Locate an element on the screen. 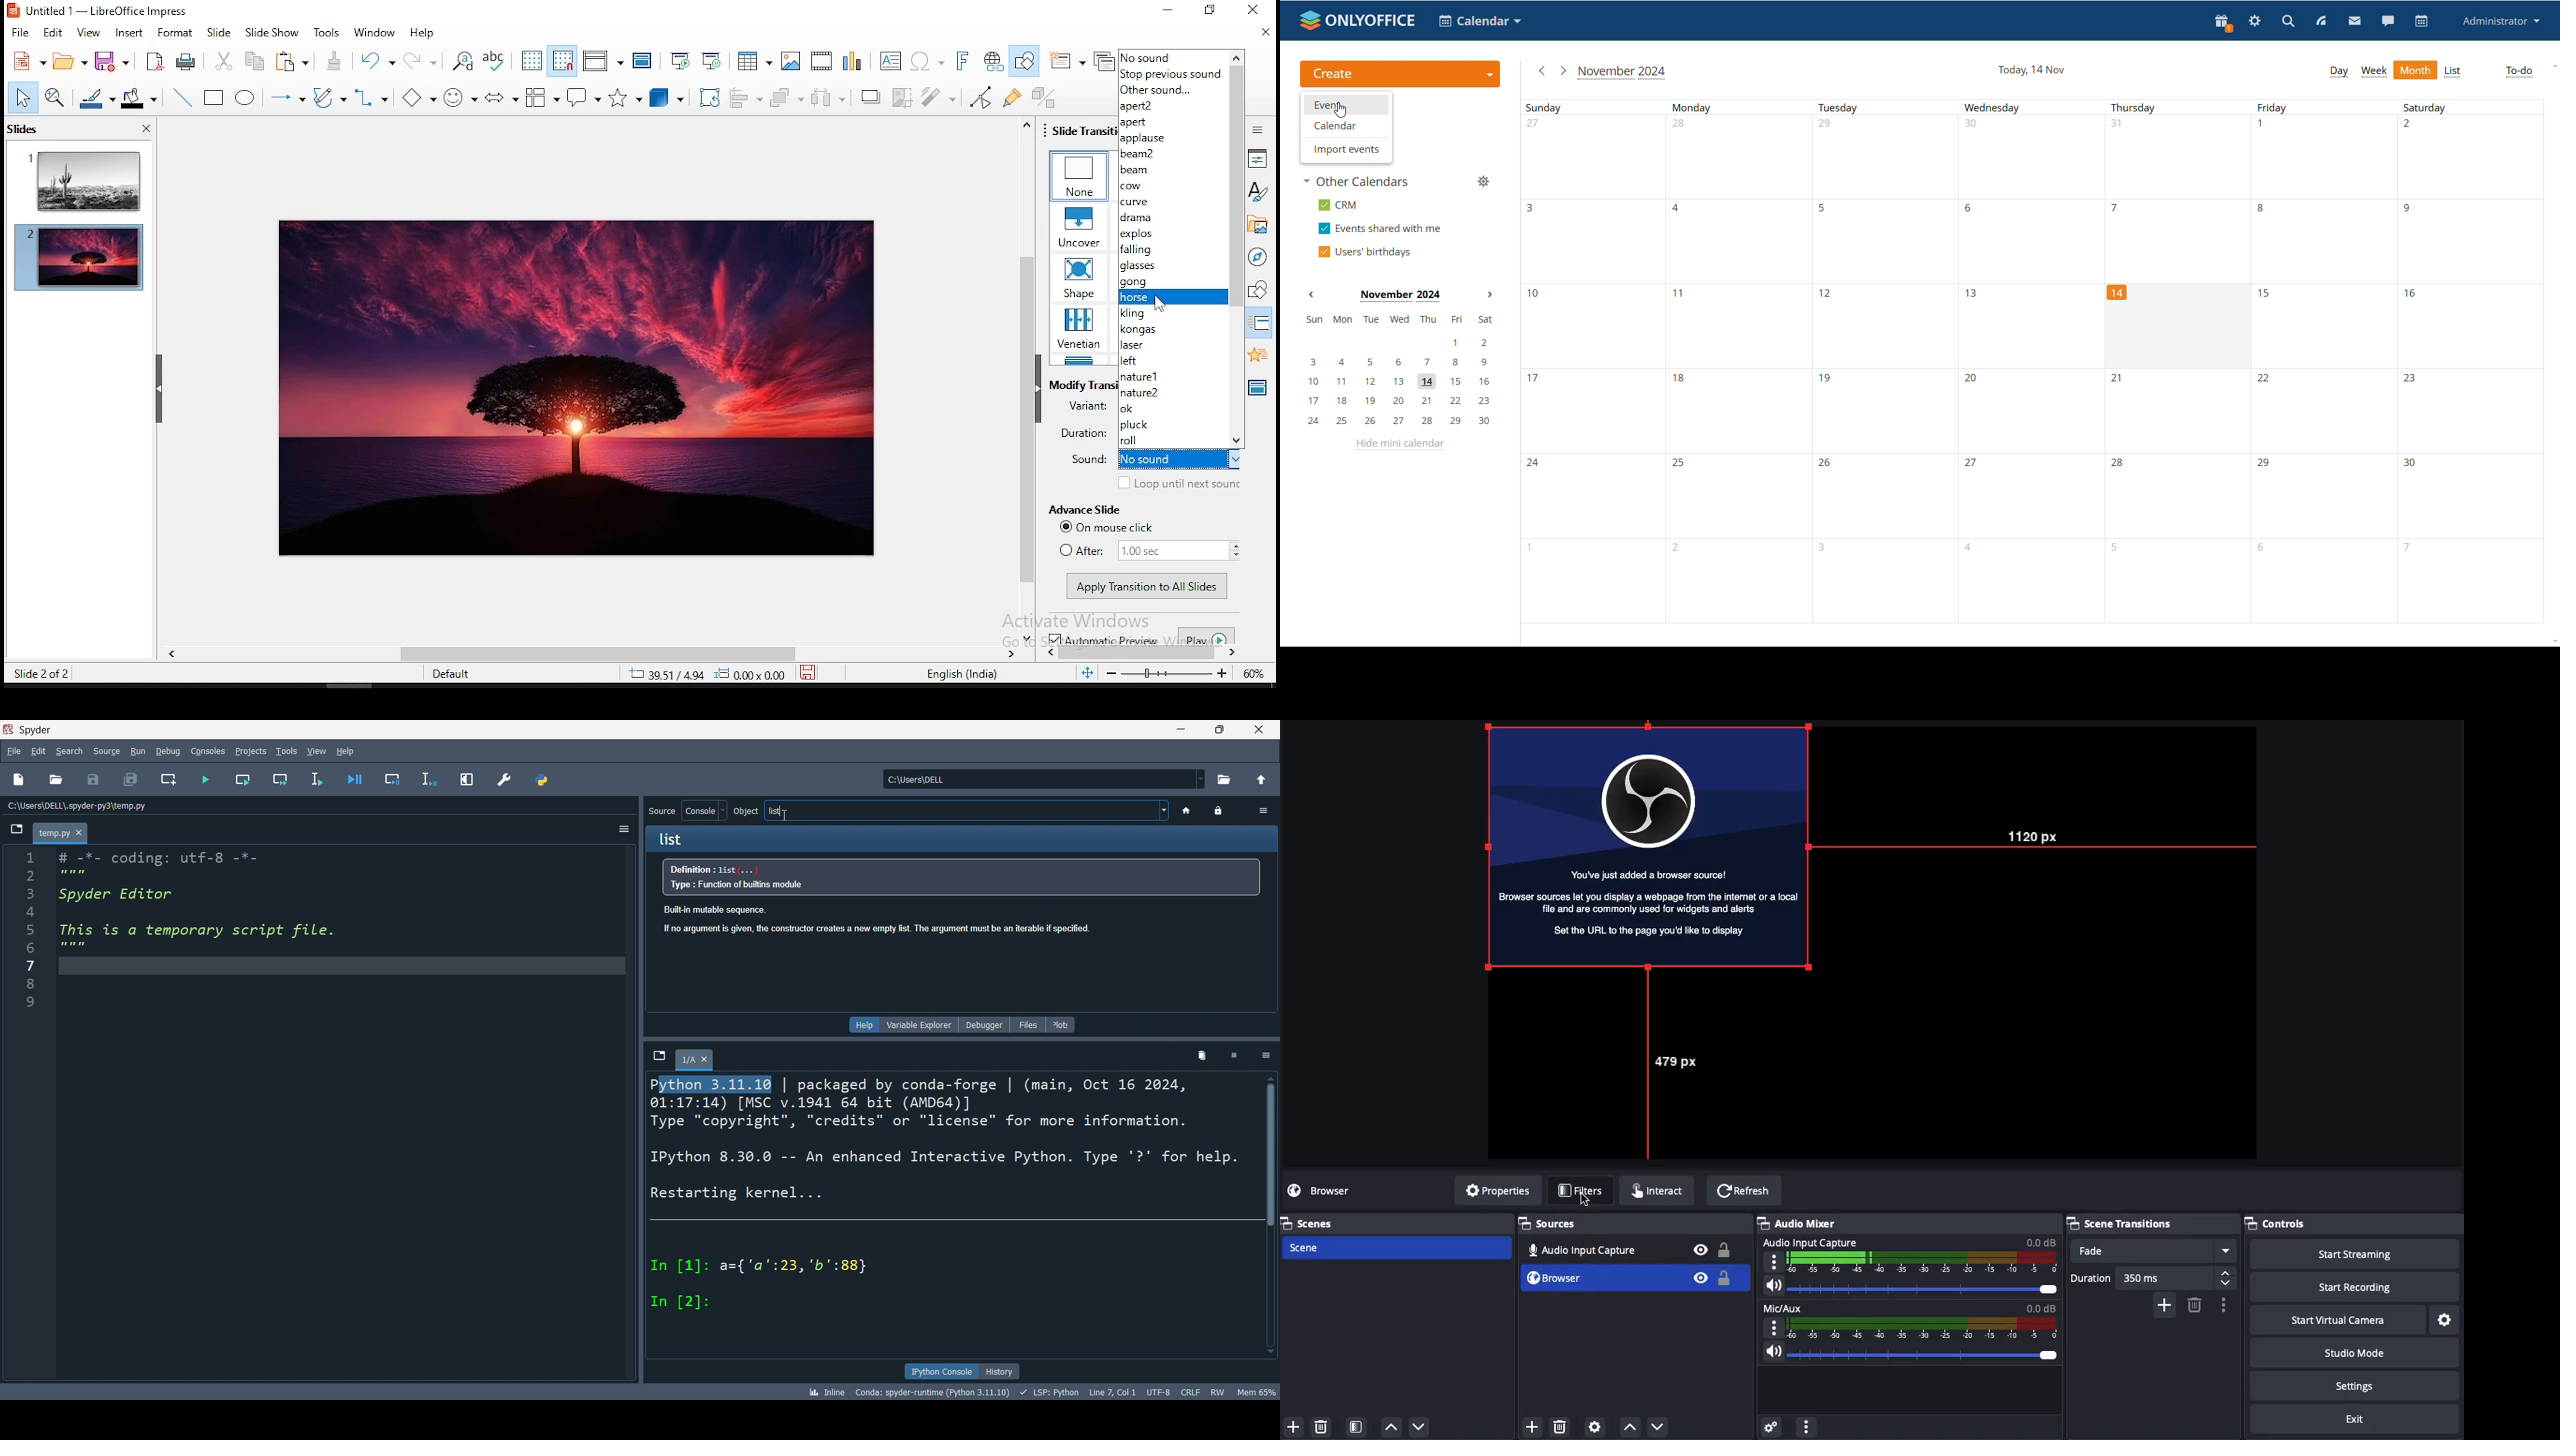 The height and width of the screenshot is (1456, 2576). falling is located at coordinates (1172, 251).